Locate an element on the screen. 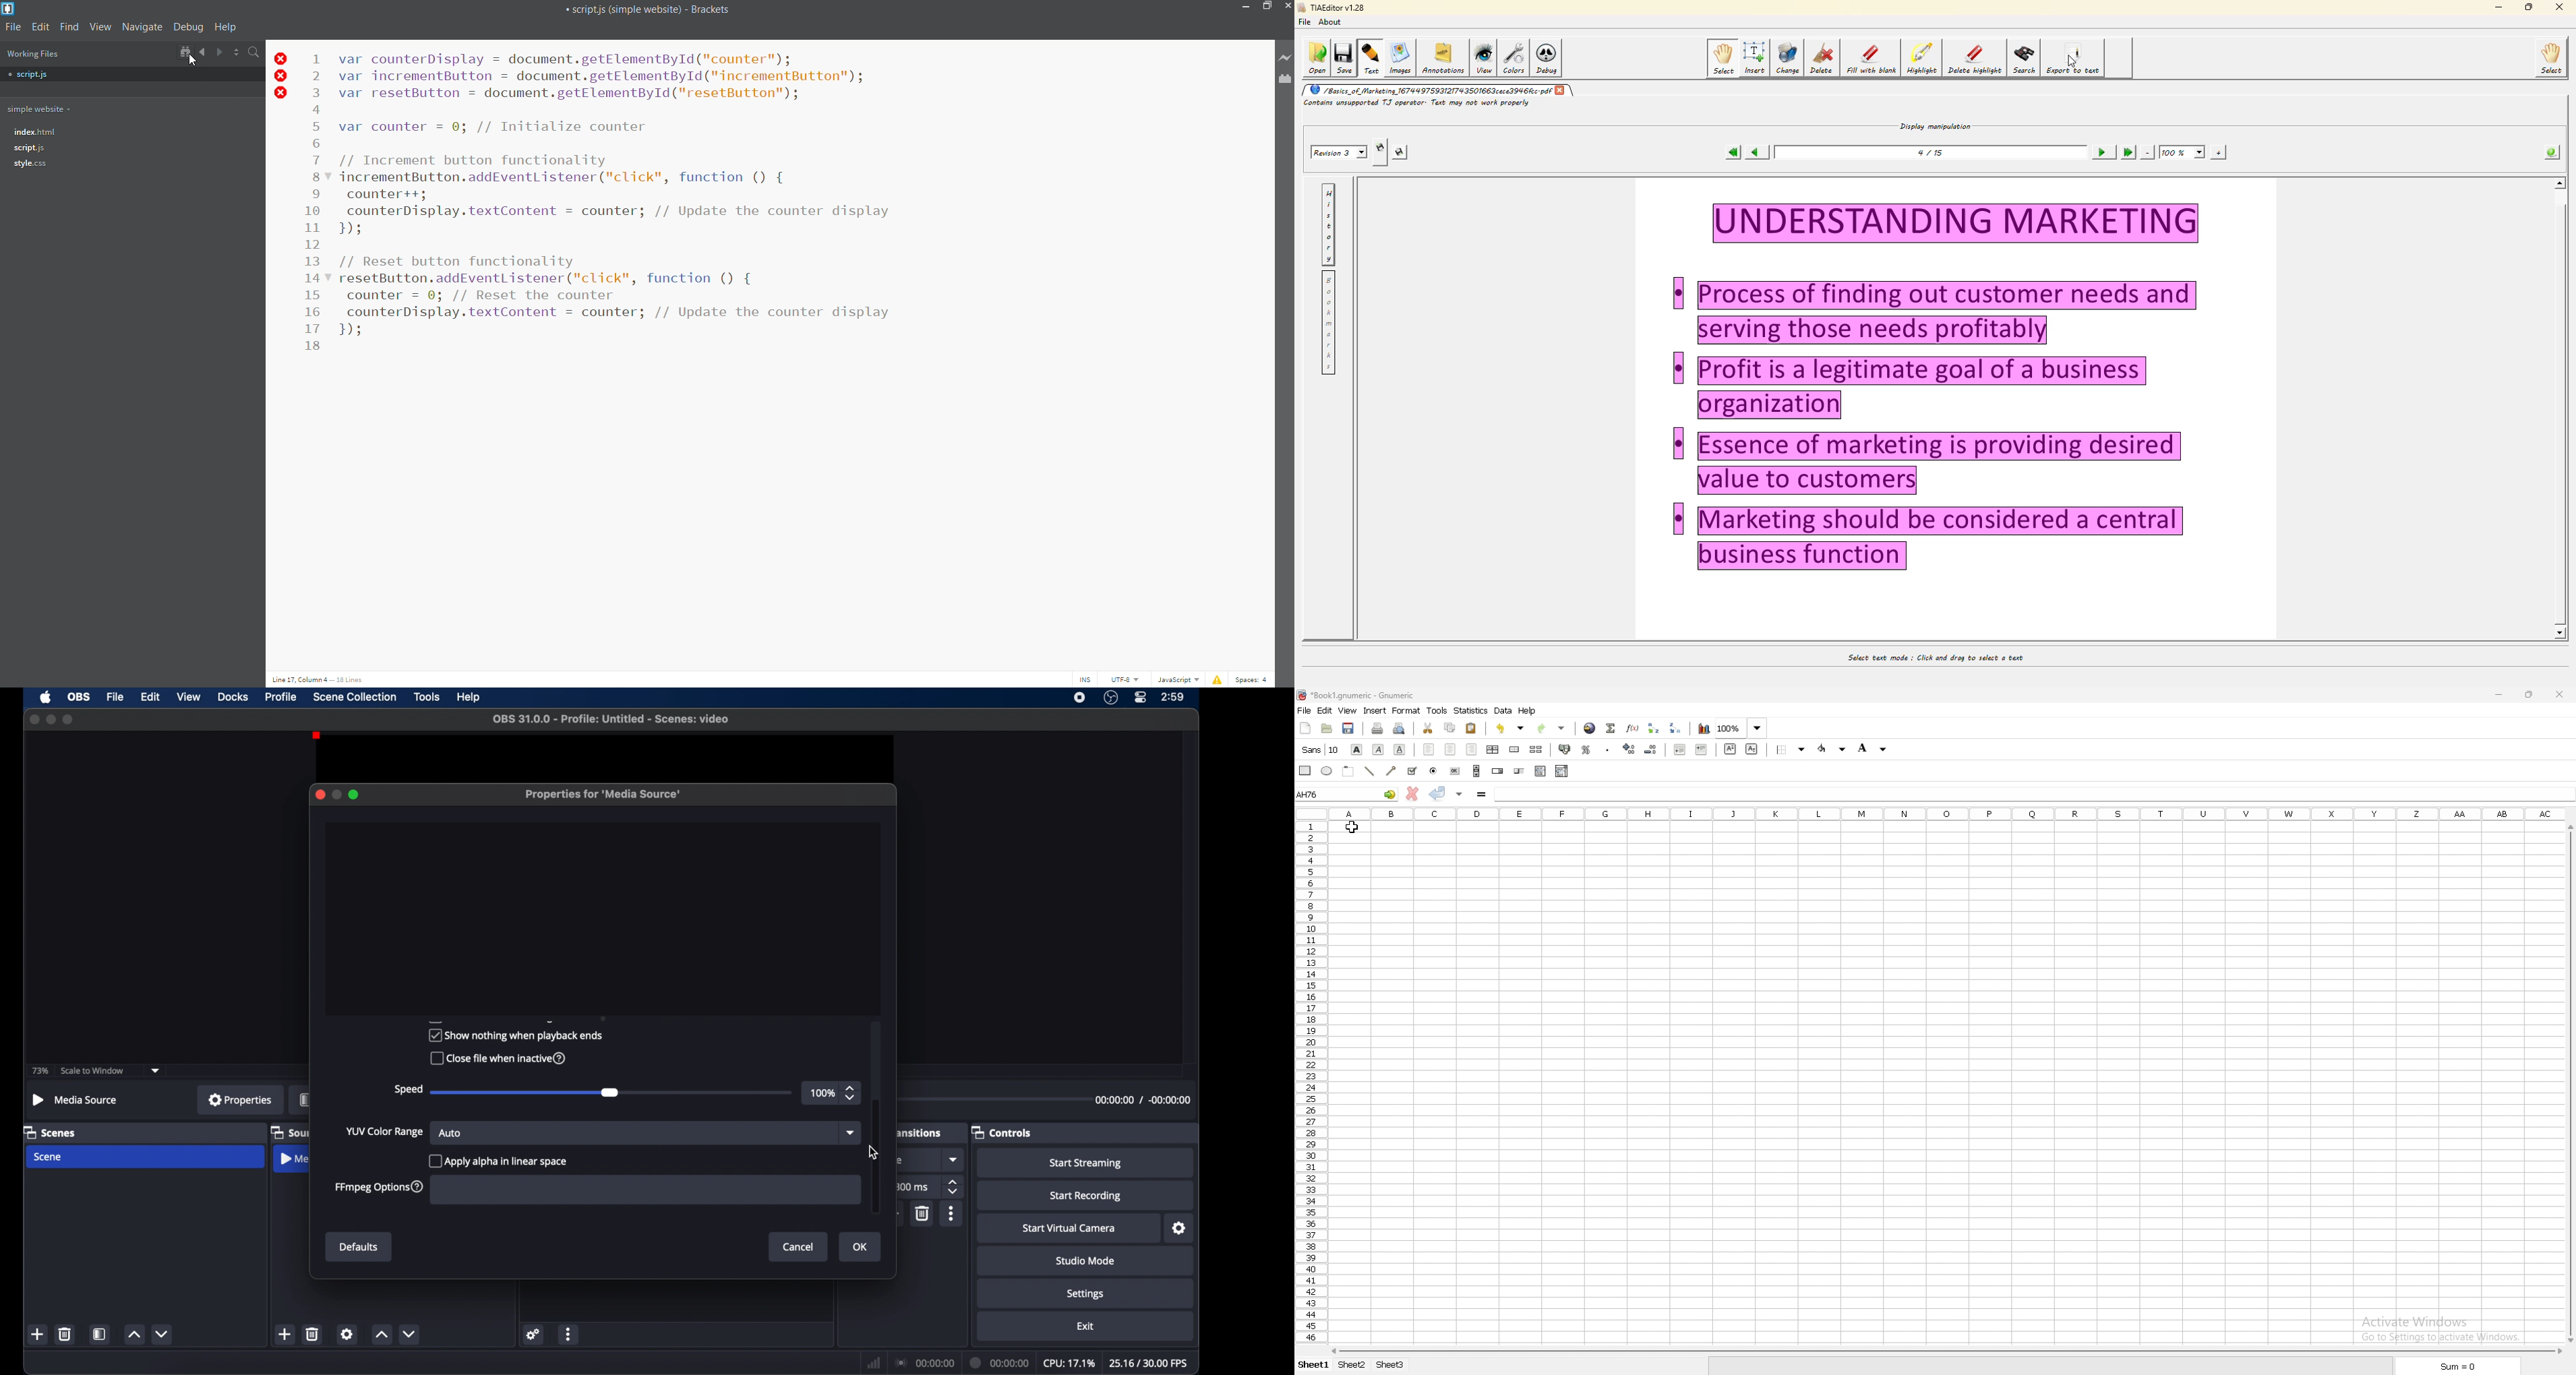  73% is located at coordinates (39, 1071).